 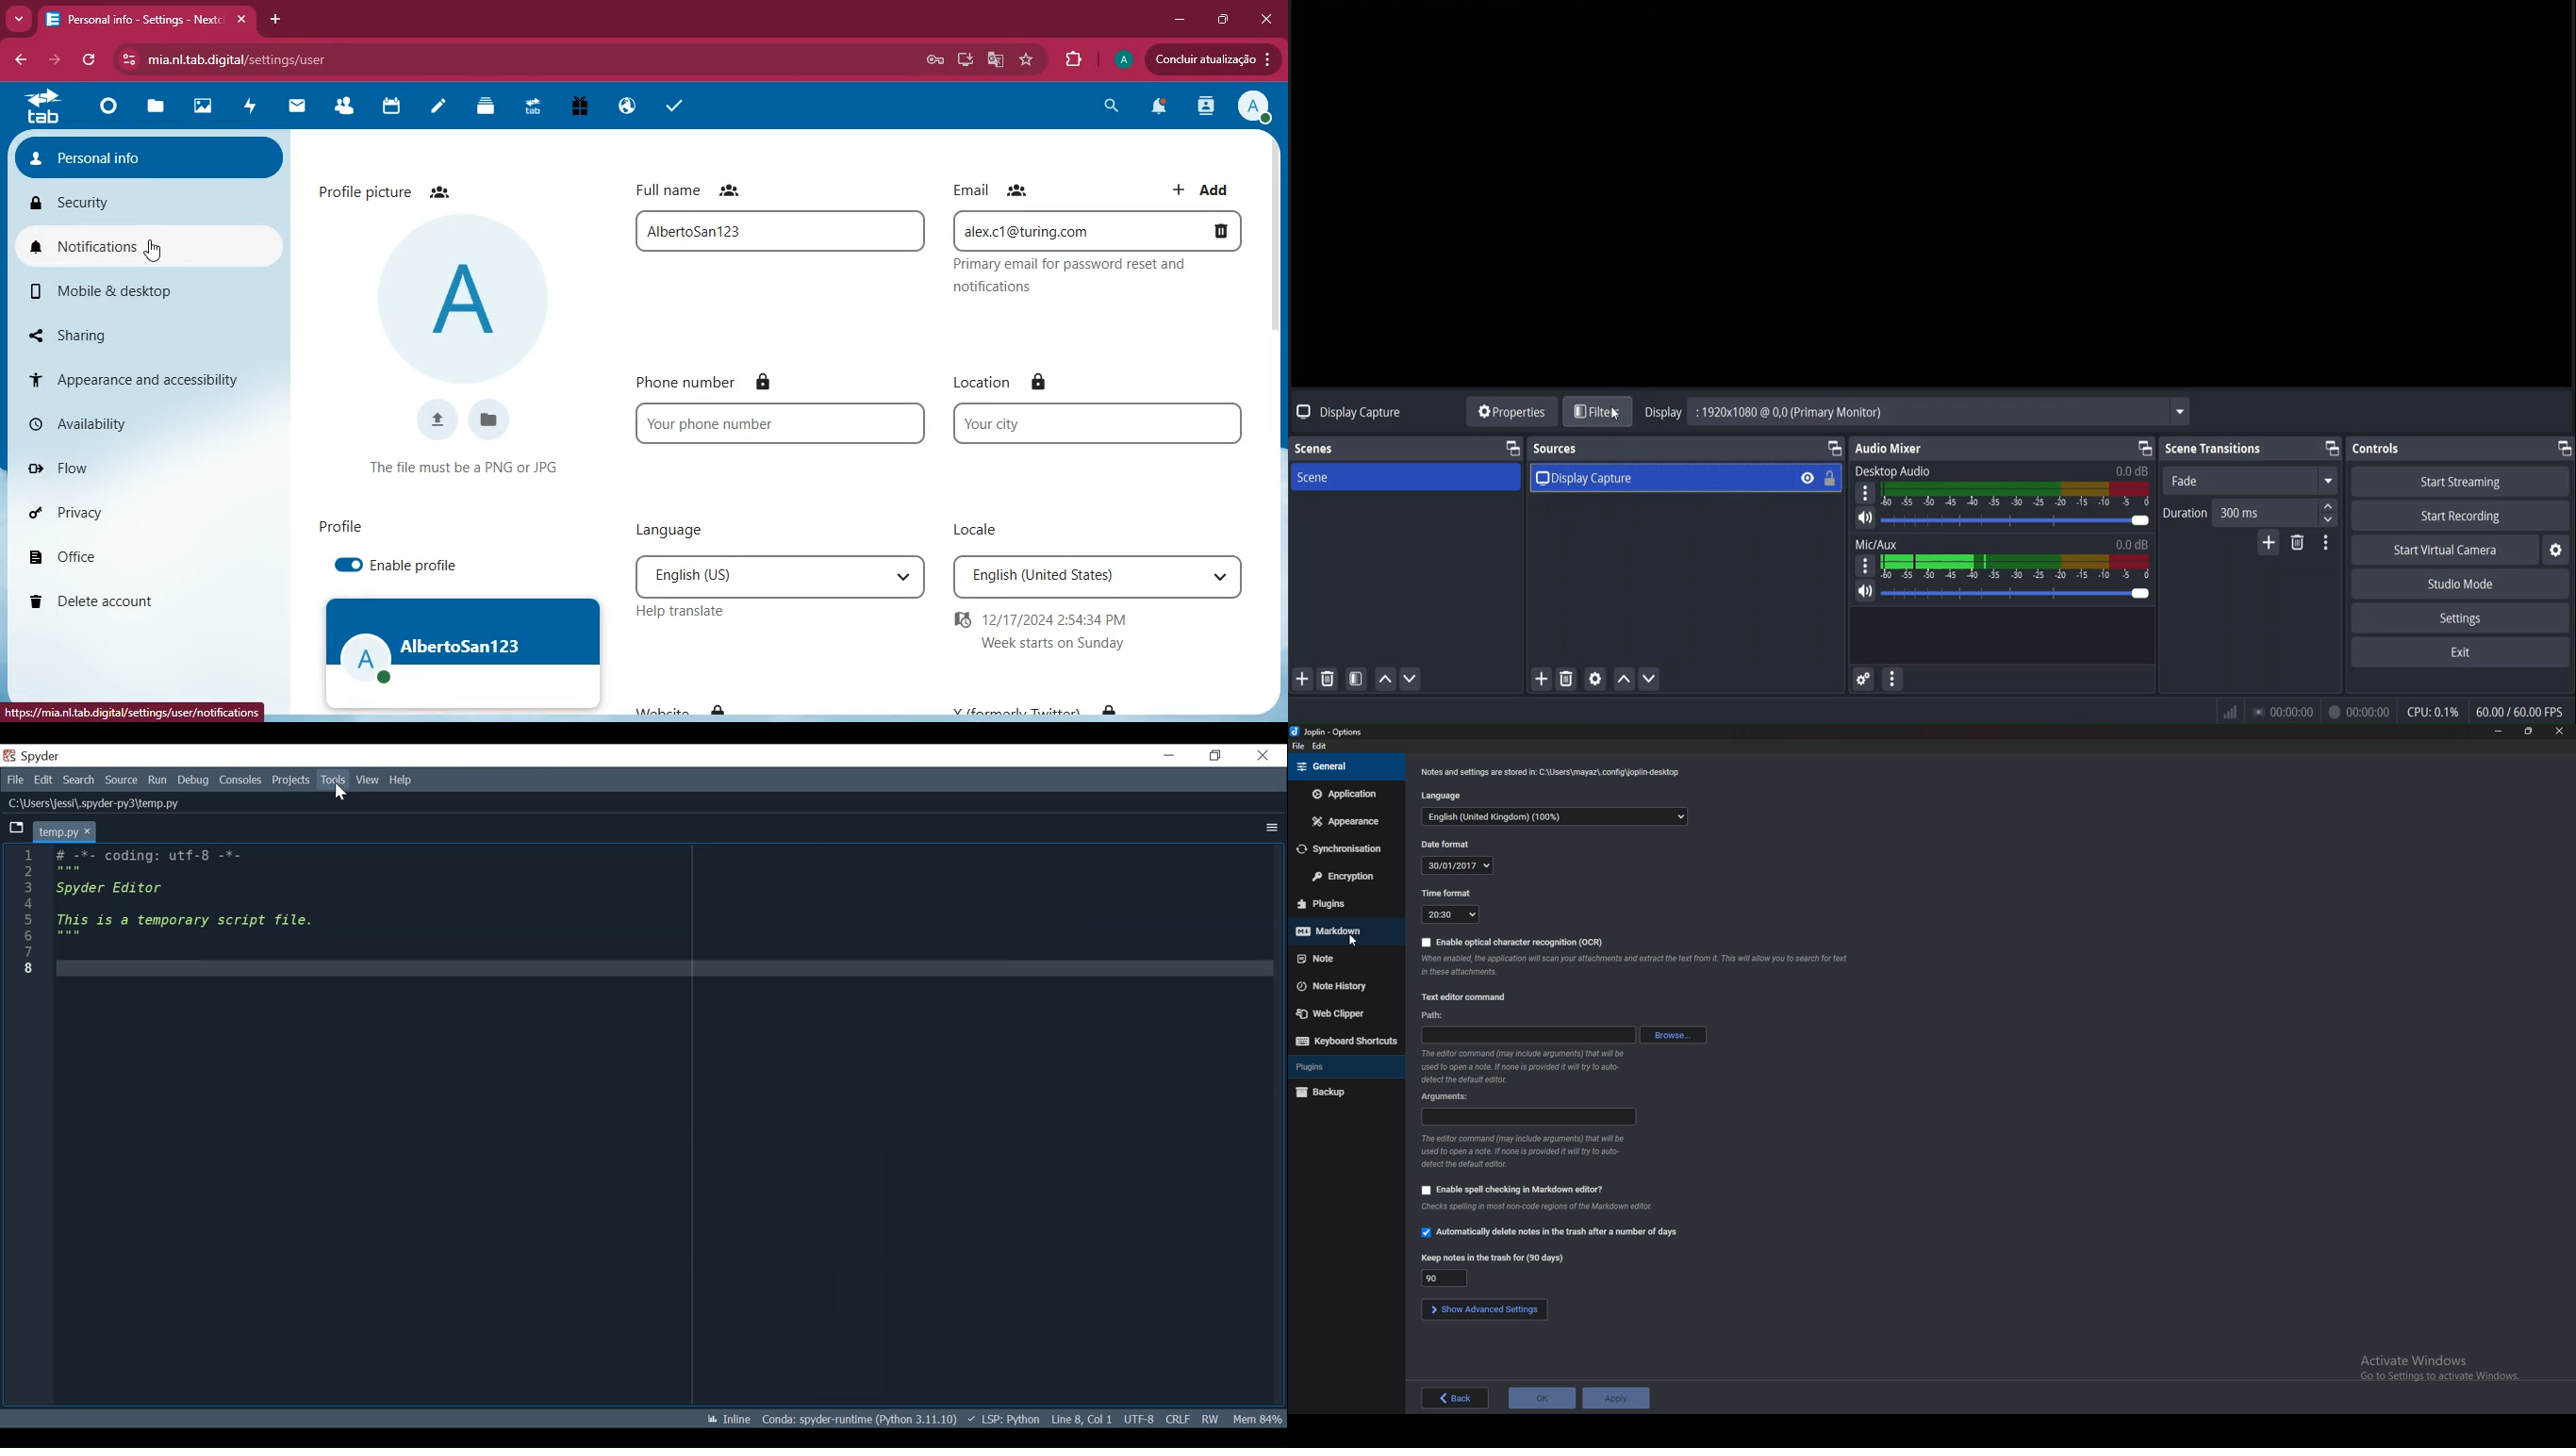 What do you see at coordinates (482, 106) in the screenshot?
I see `layers` at bounding box center [482, 106].